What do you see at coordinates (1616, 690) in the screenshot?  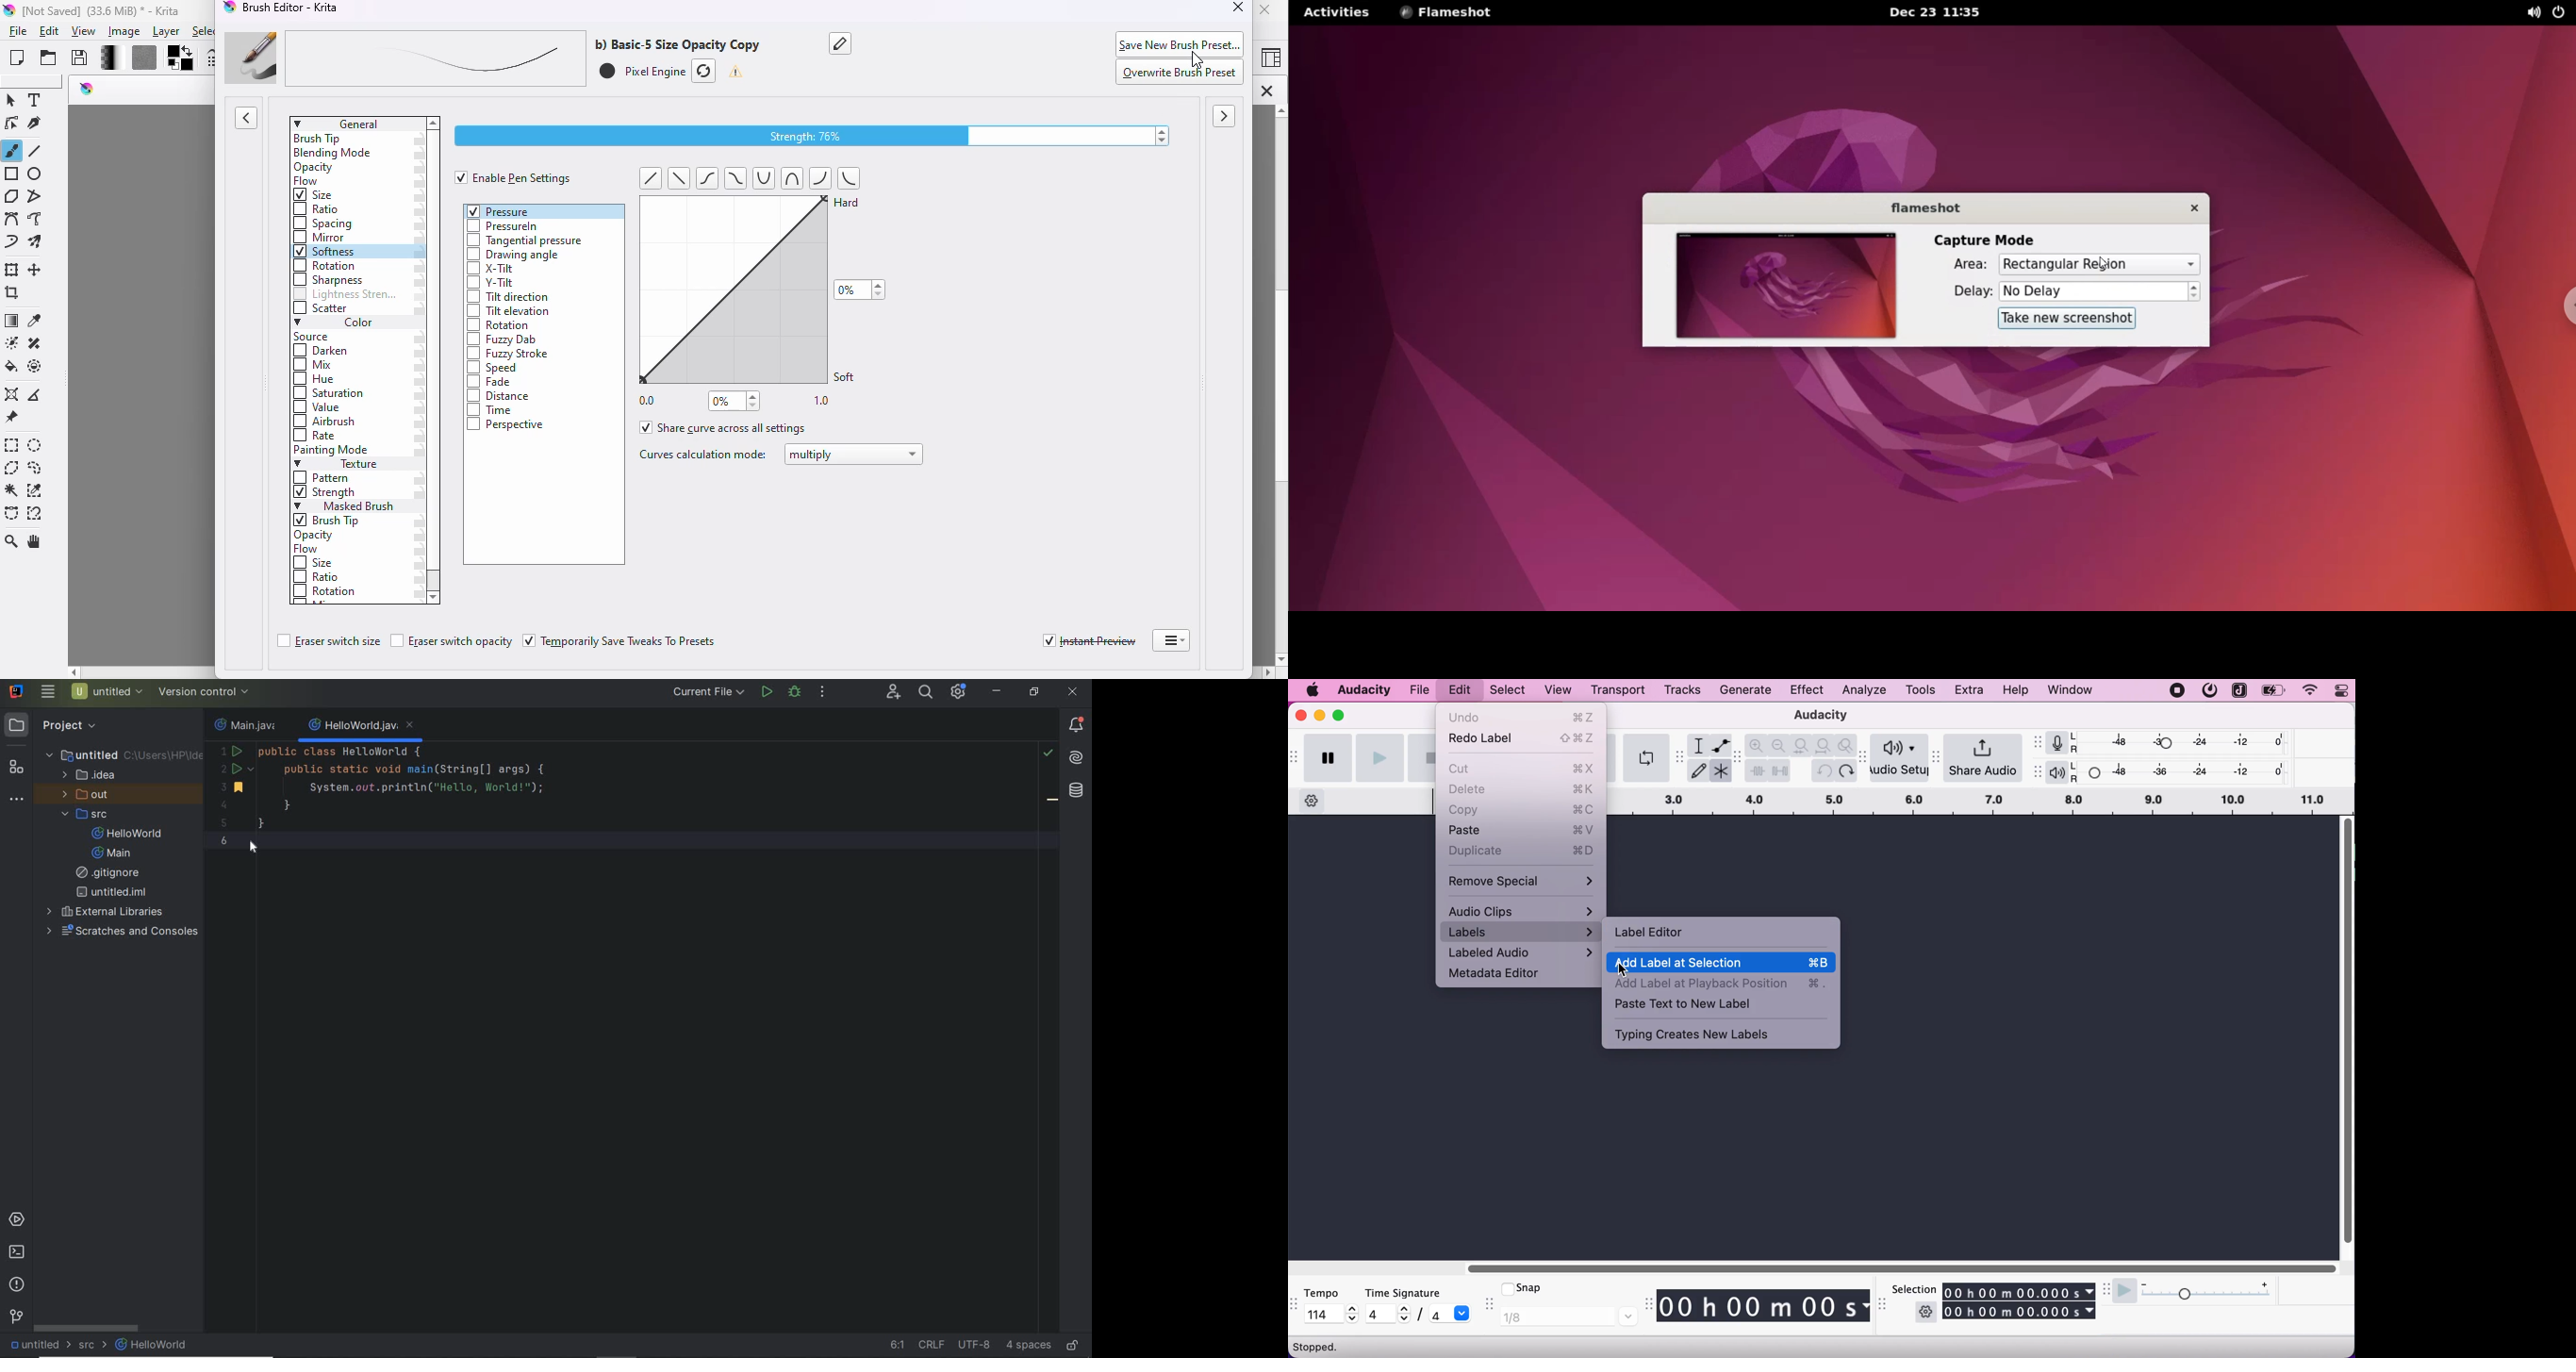 I see `transport` at bounding box center [1616, 690].